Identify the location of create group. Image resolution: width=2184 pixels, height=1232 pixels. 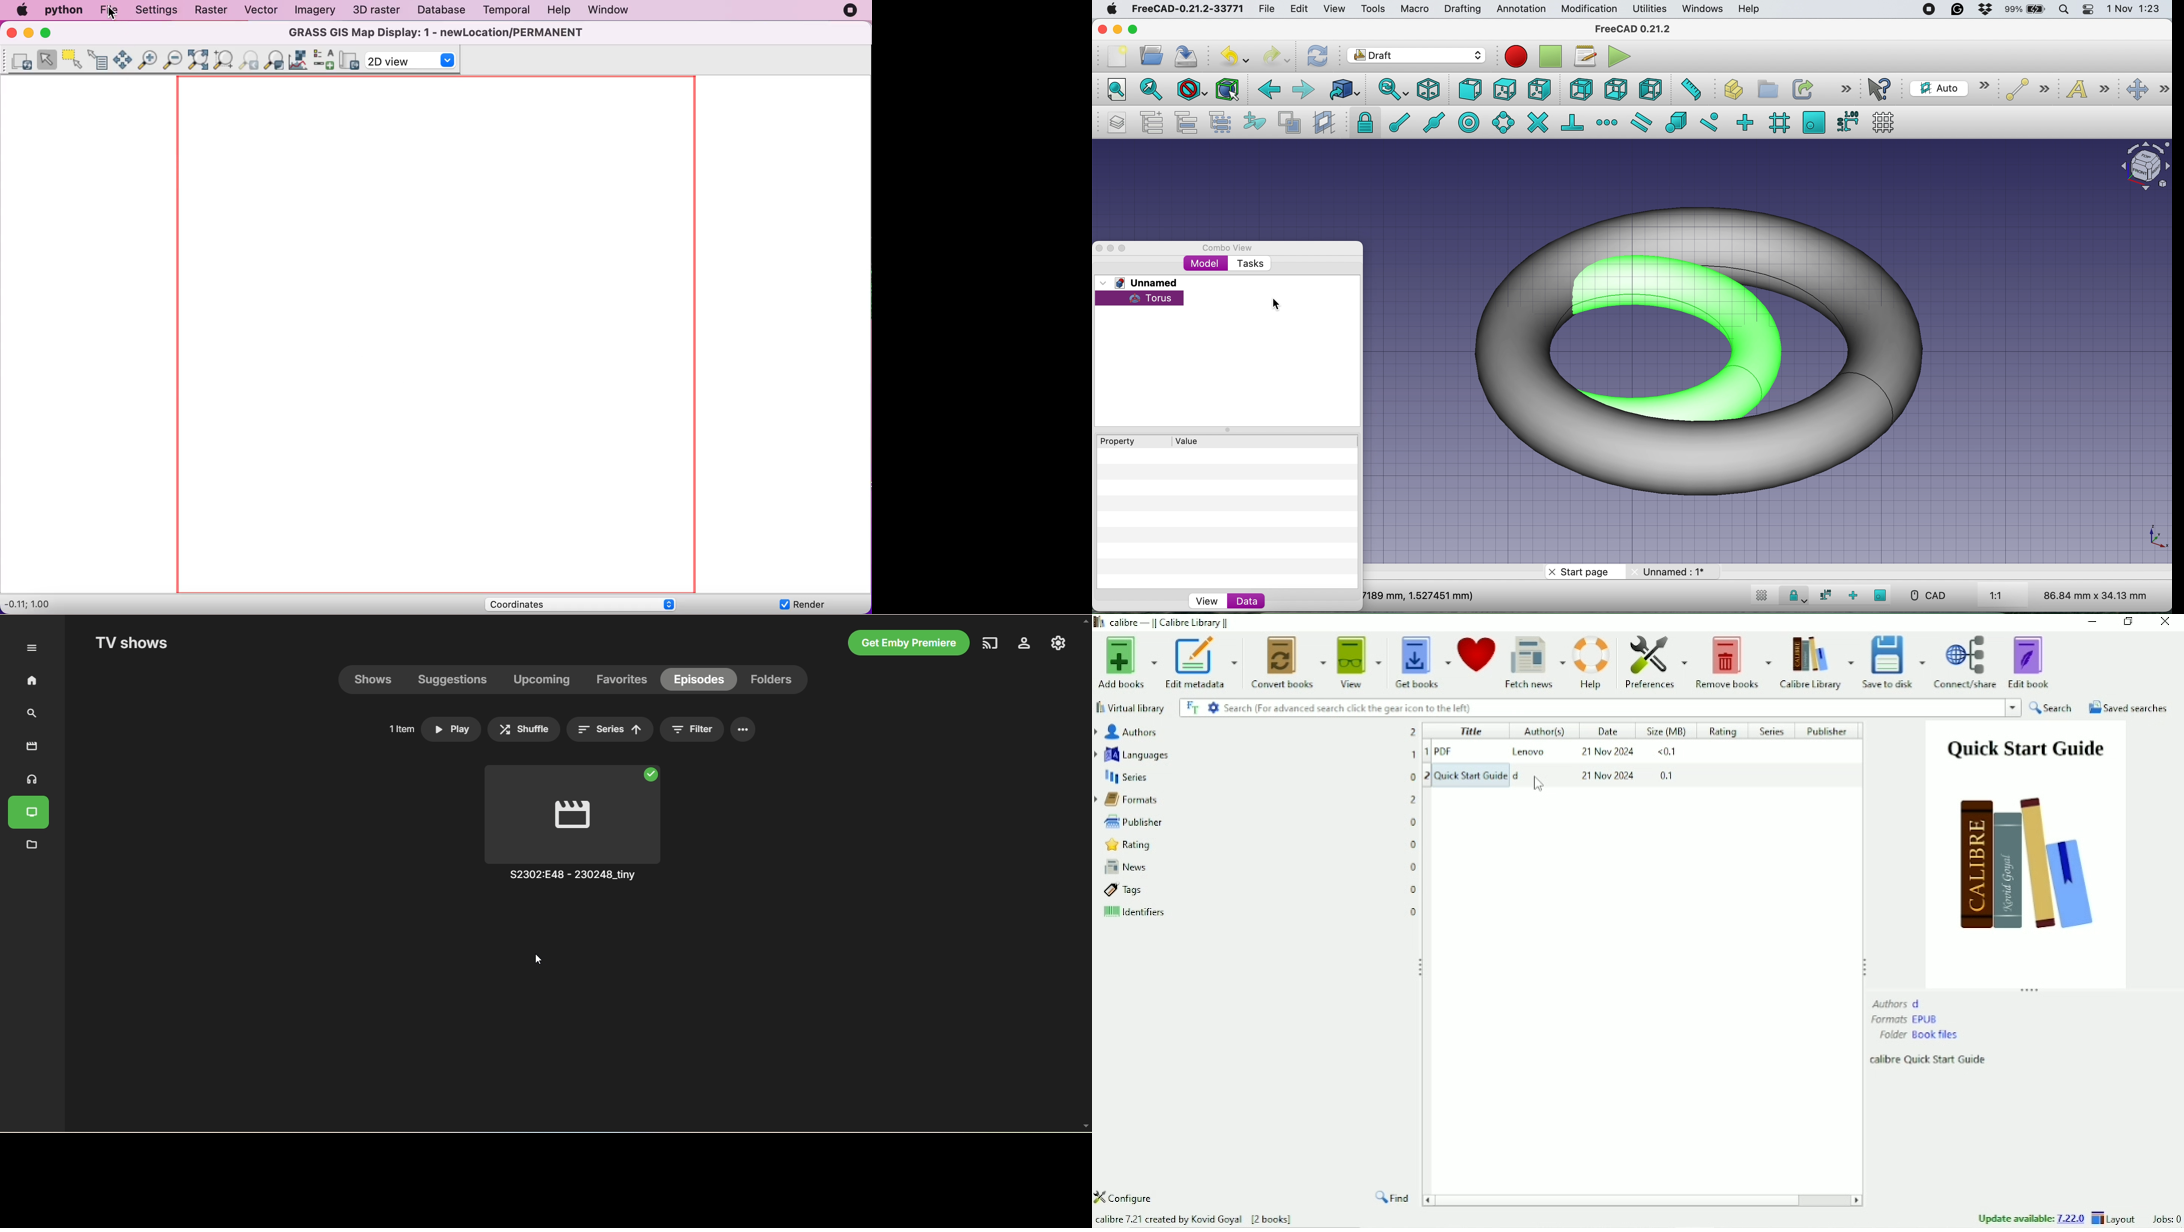
(1765, 88).